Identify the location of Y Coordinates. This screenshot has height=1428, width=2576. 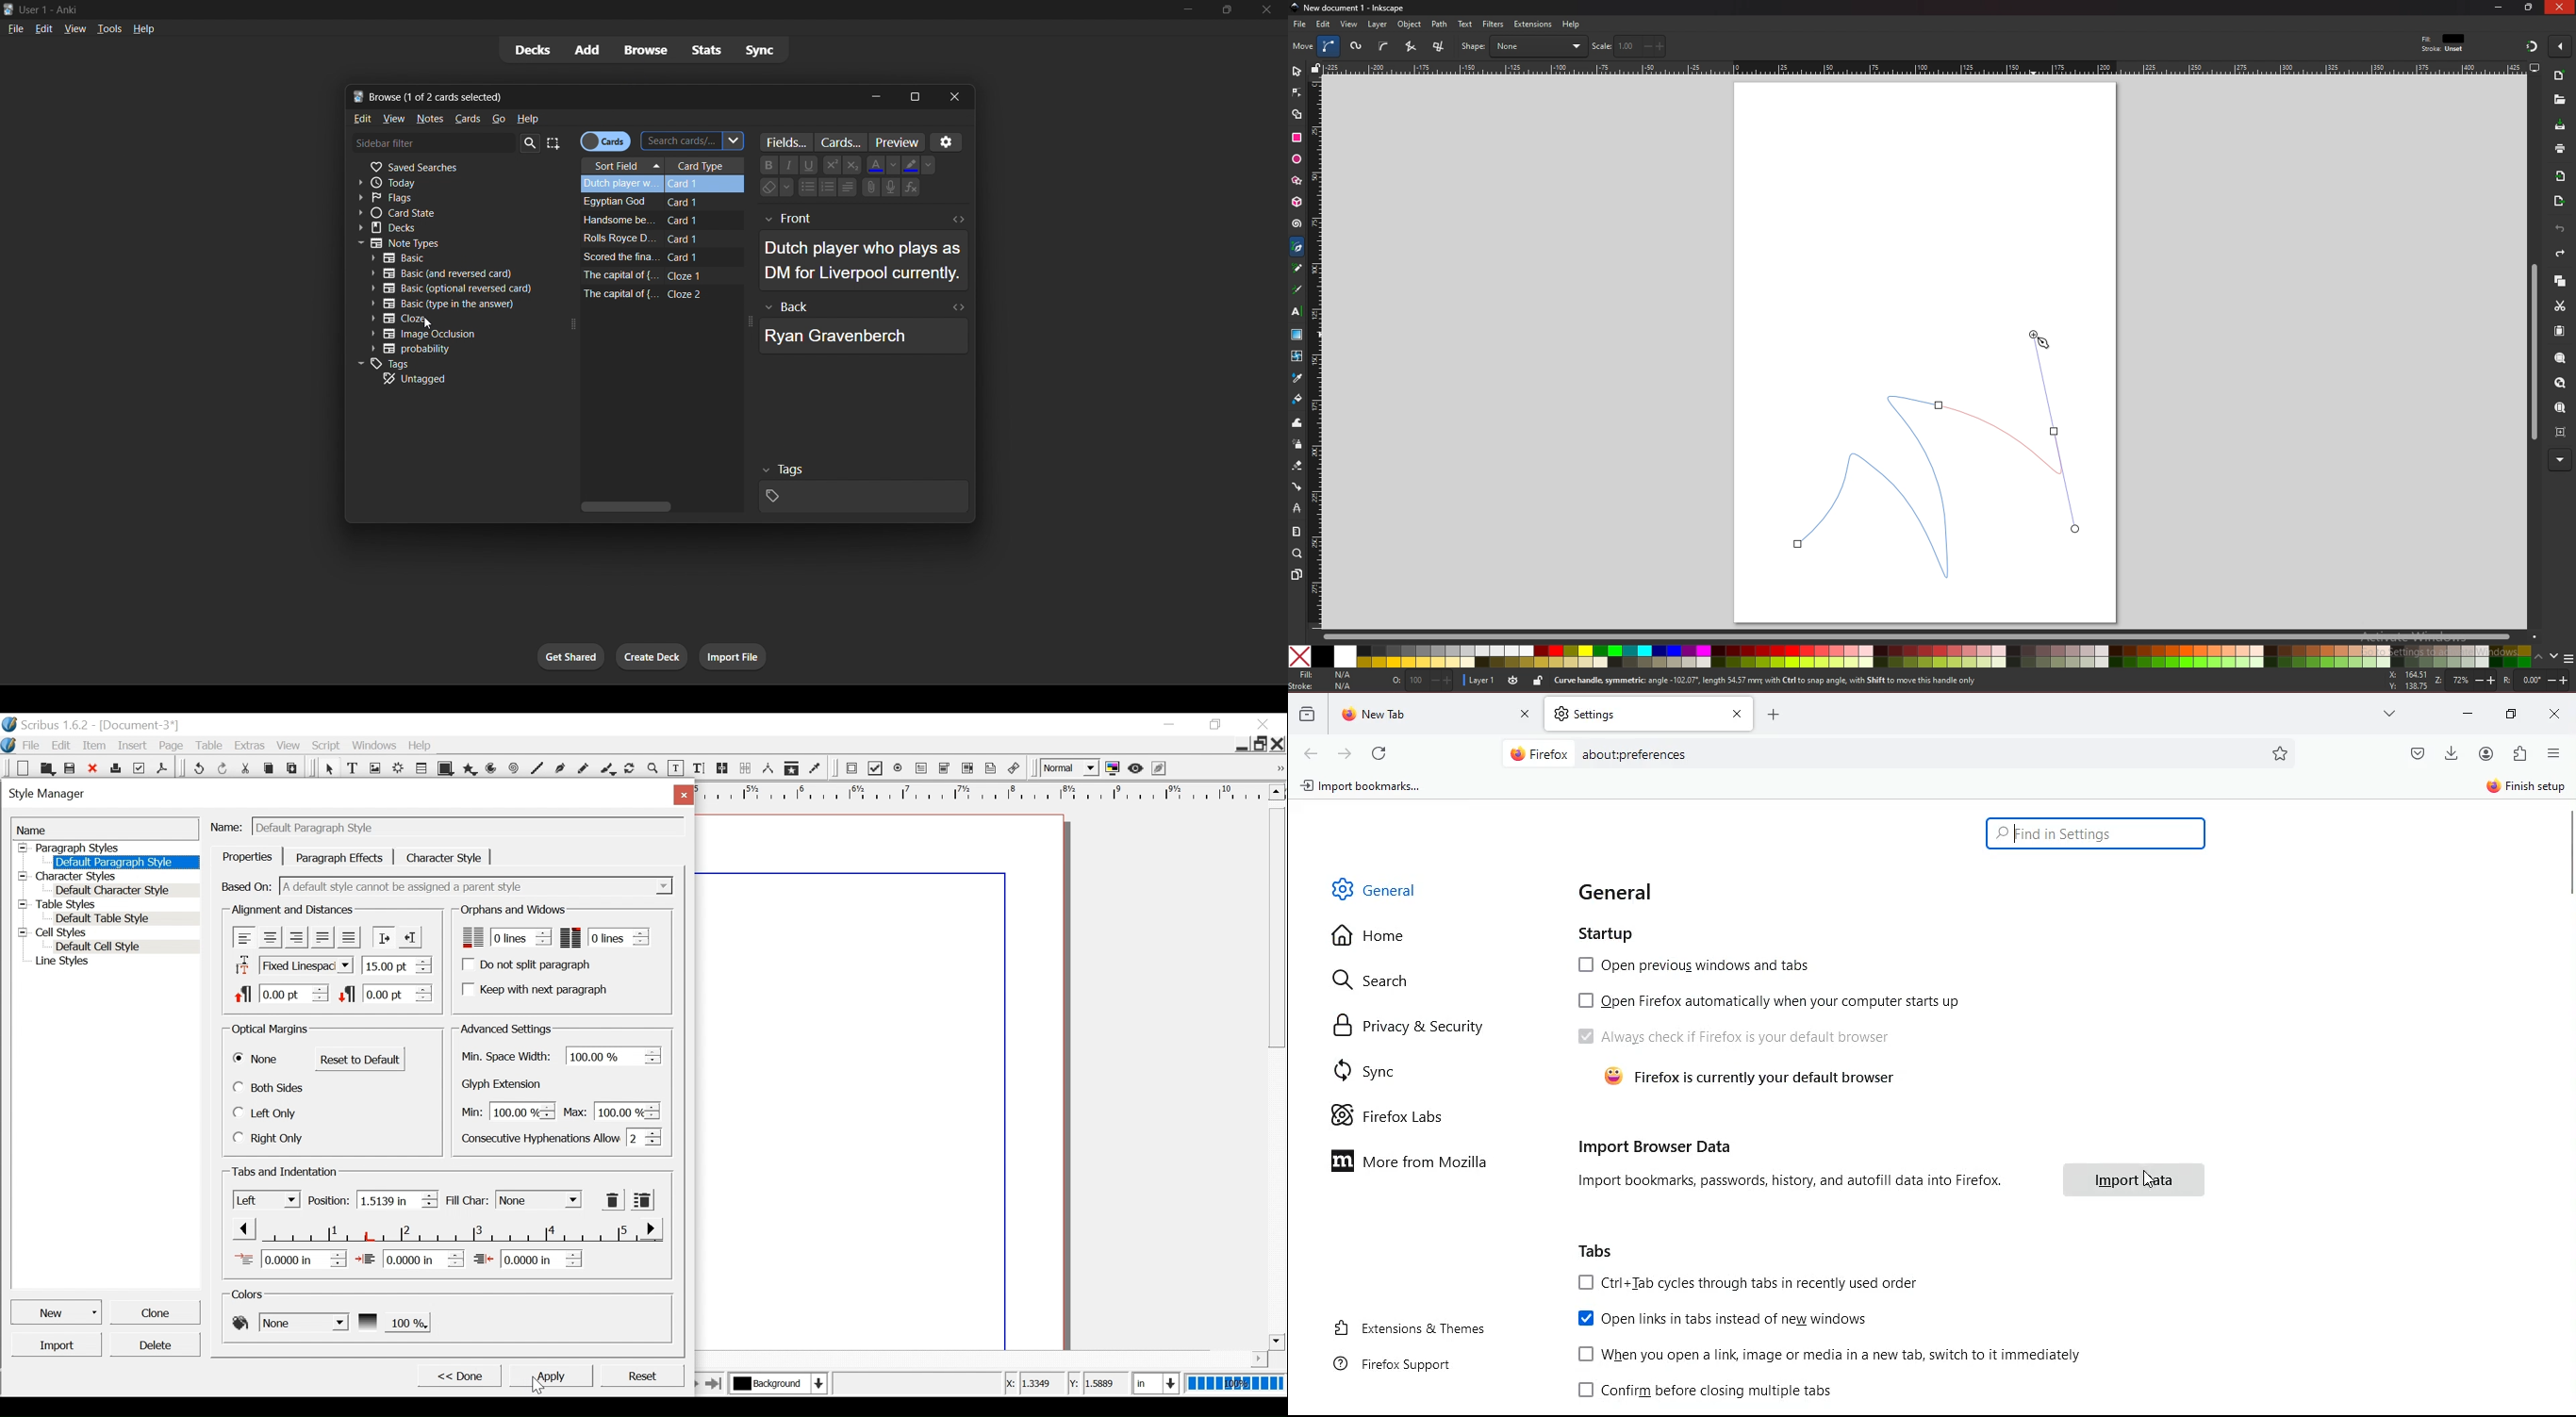
(1100, 1383).